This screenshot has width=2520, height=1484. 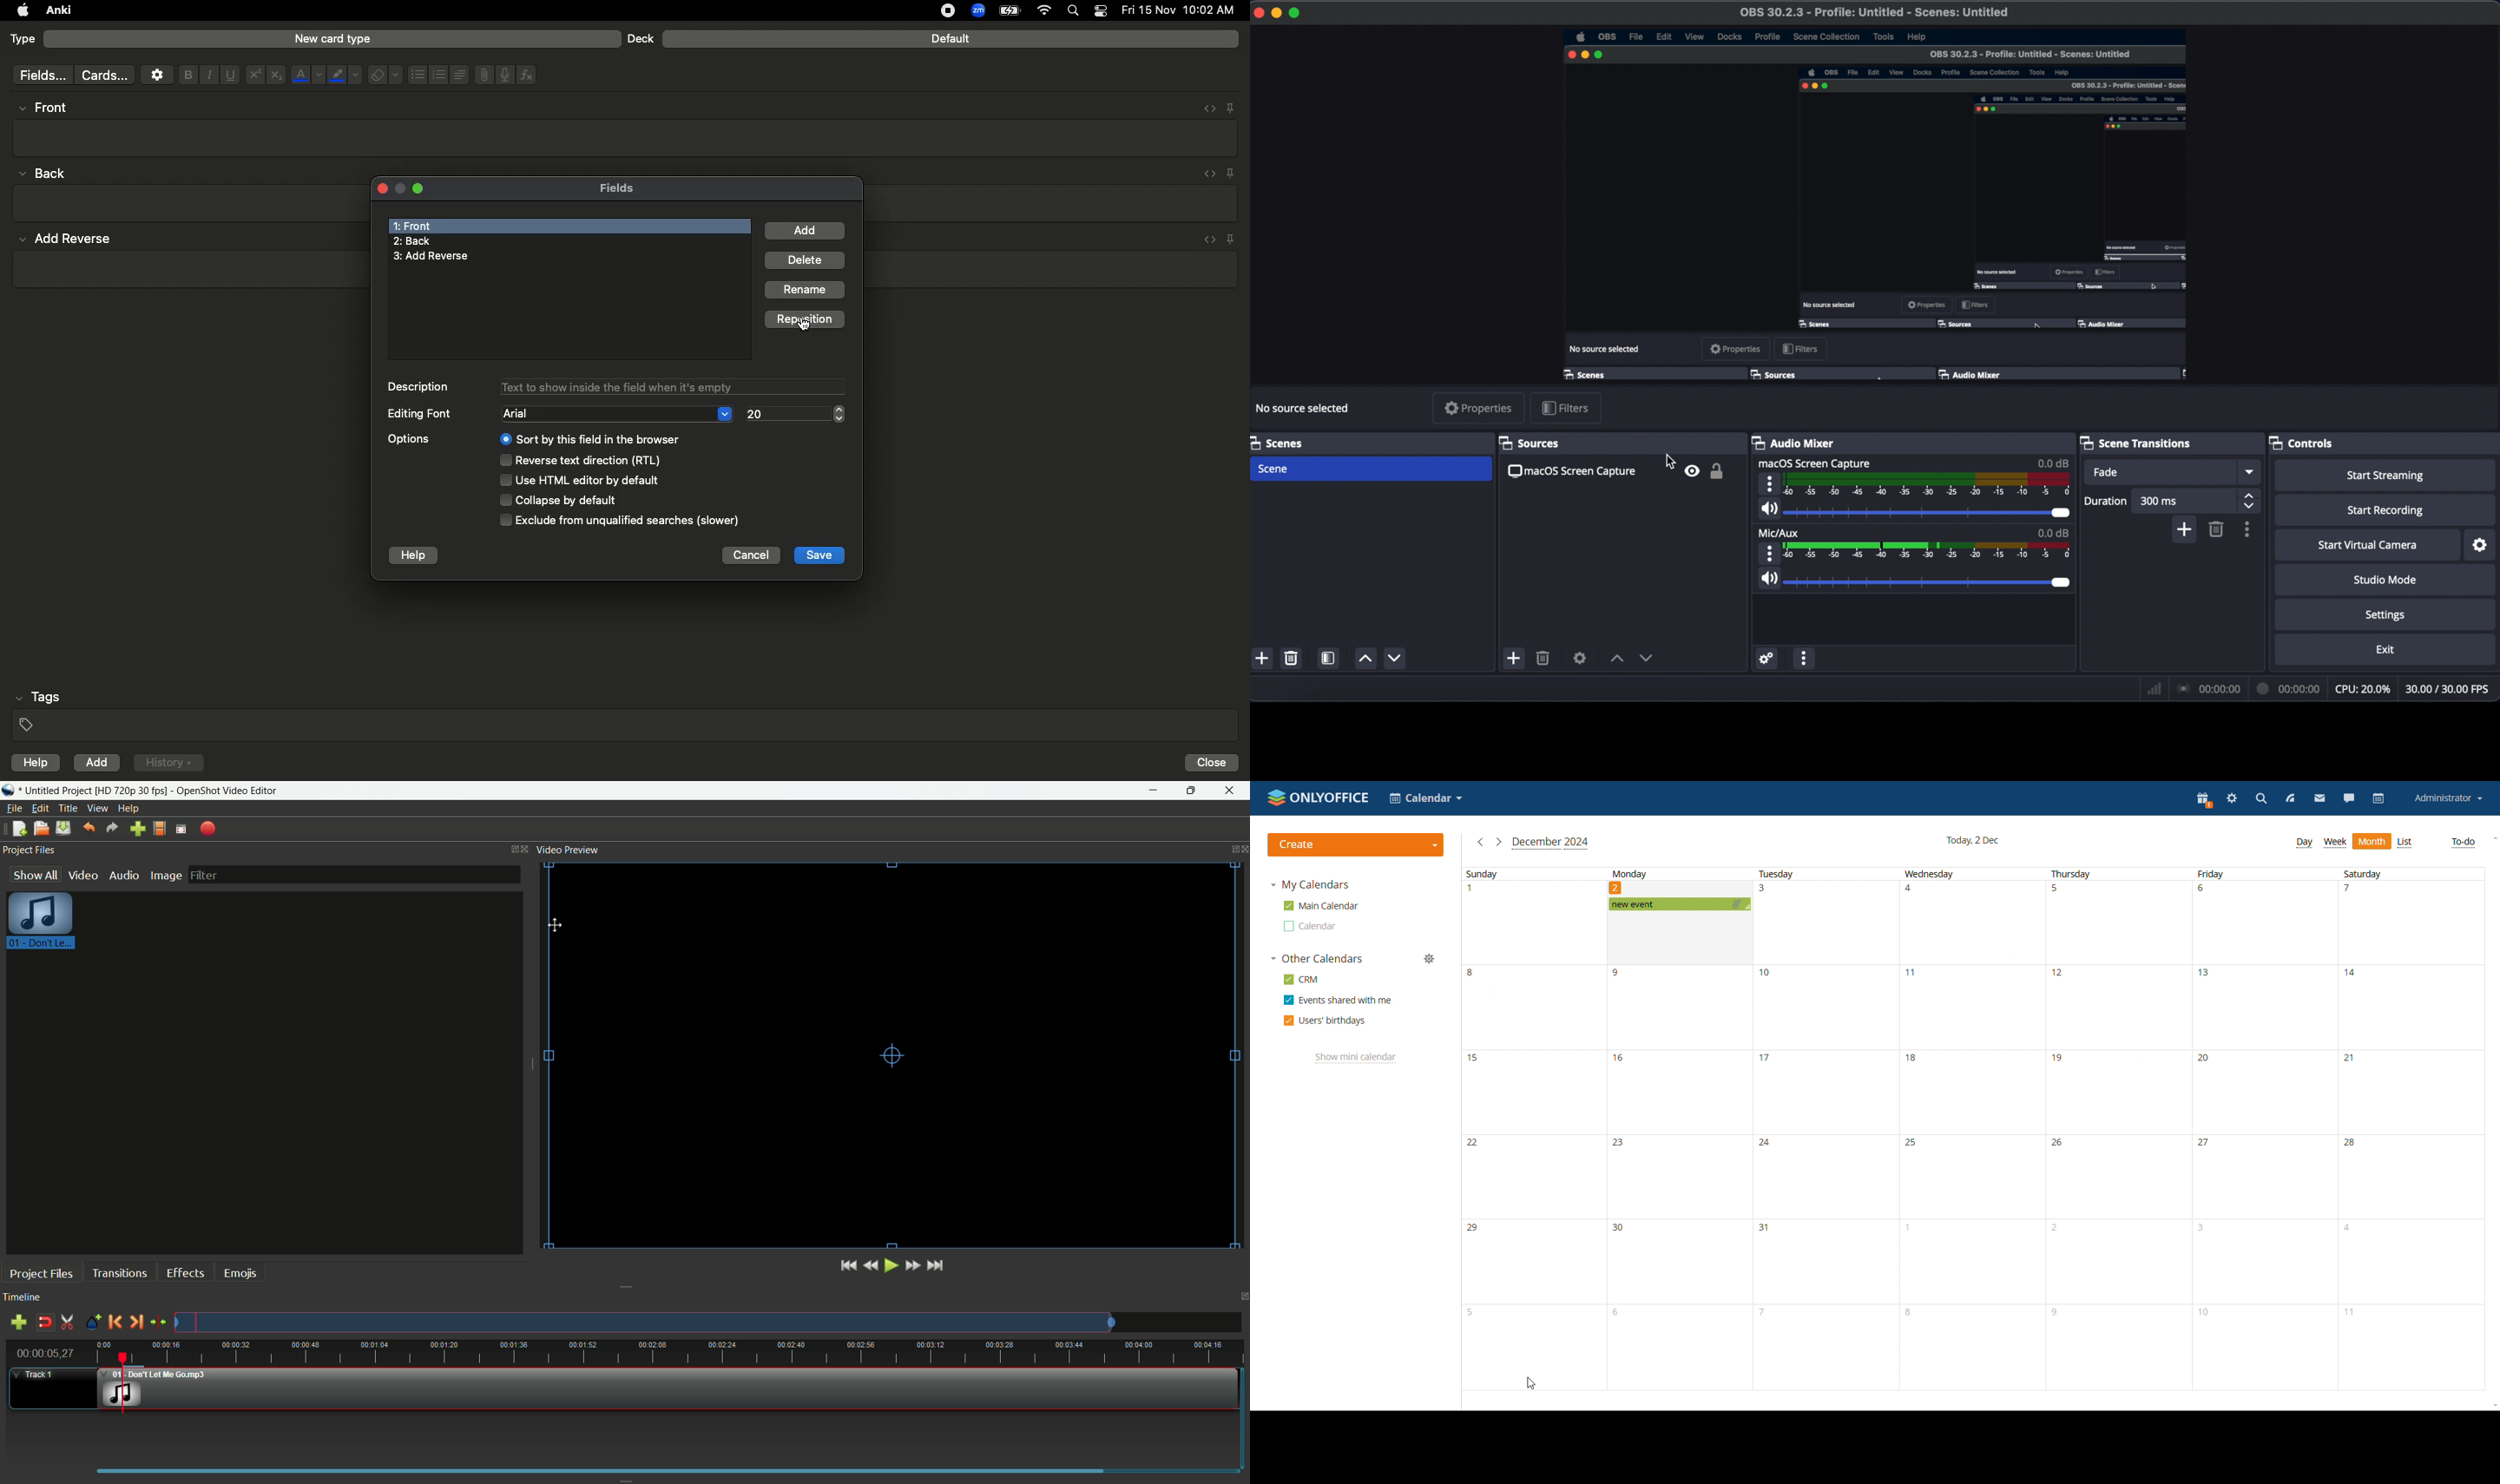 What do you see at coordinates (618, 413) in the screenshot?
I see `Arial` at bounding box center [618, 413].